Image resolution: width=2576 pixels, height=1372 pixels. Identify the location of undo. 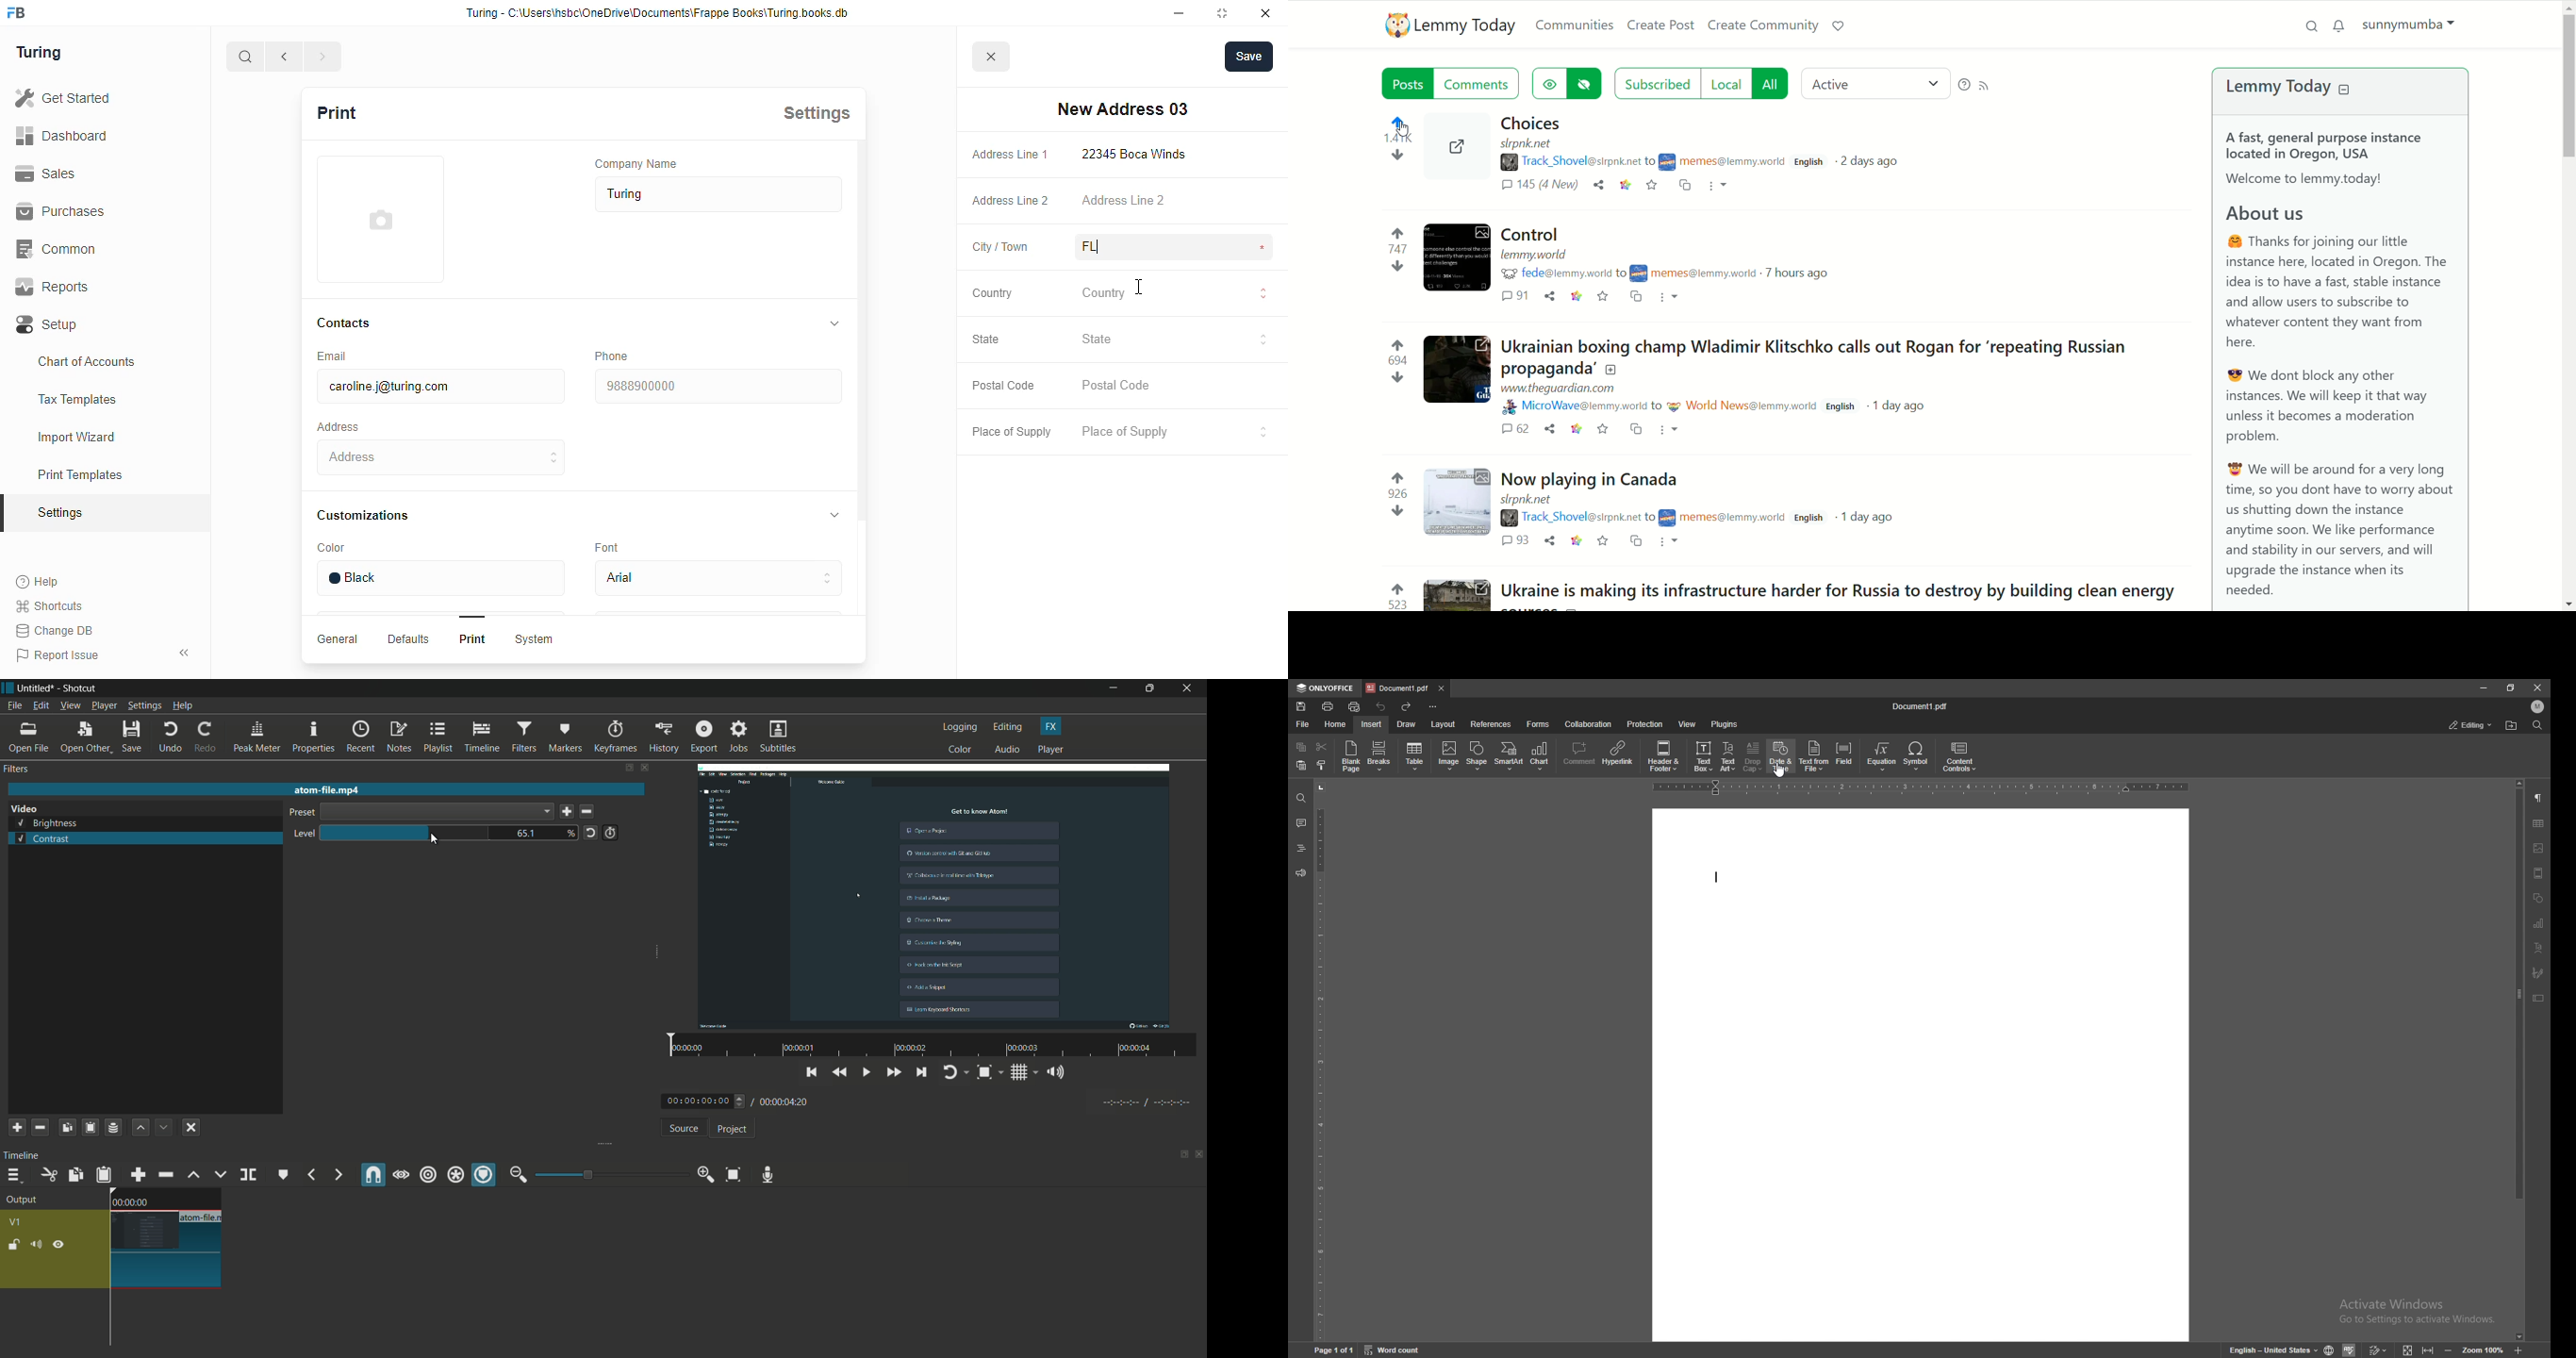
(170, 737).